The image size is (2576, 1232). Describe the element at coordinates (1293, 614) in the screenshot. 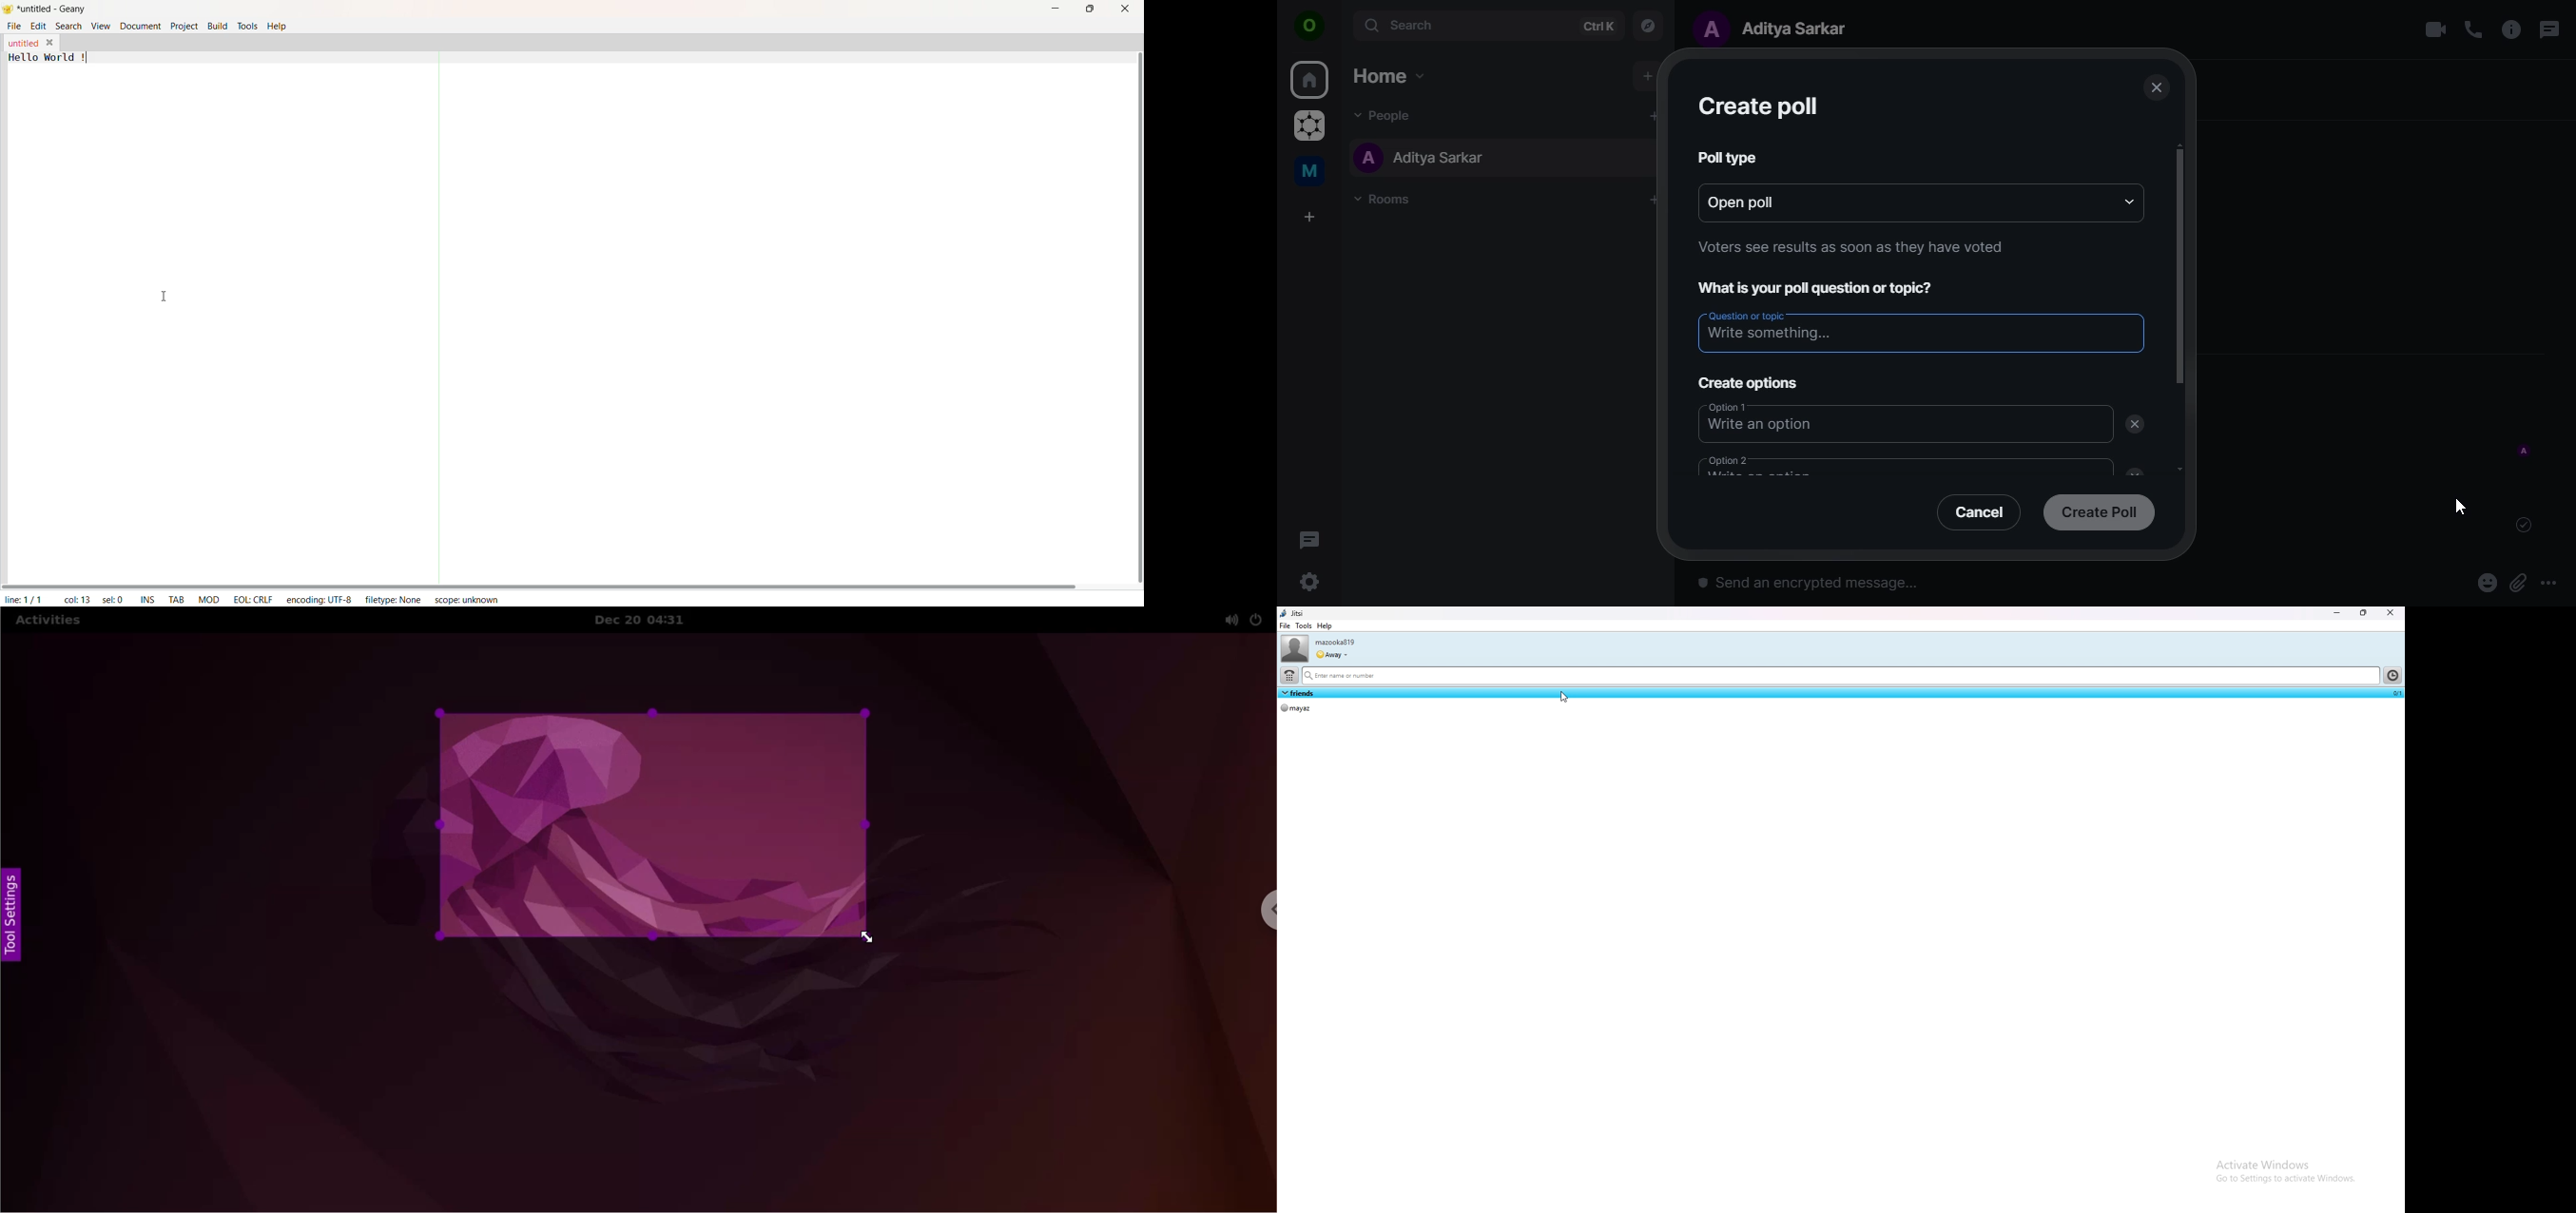

I see `jitsi` at that location.